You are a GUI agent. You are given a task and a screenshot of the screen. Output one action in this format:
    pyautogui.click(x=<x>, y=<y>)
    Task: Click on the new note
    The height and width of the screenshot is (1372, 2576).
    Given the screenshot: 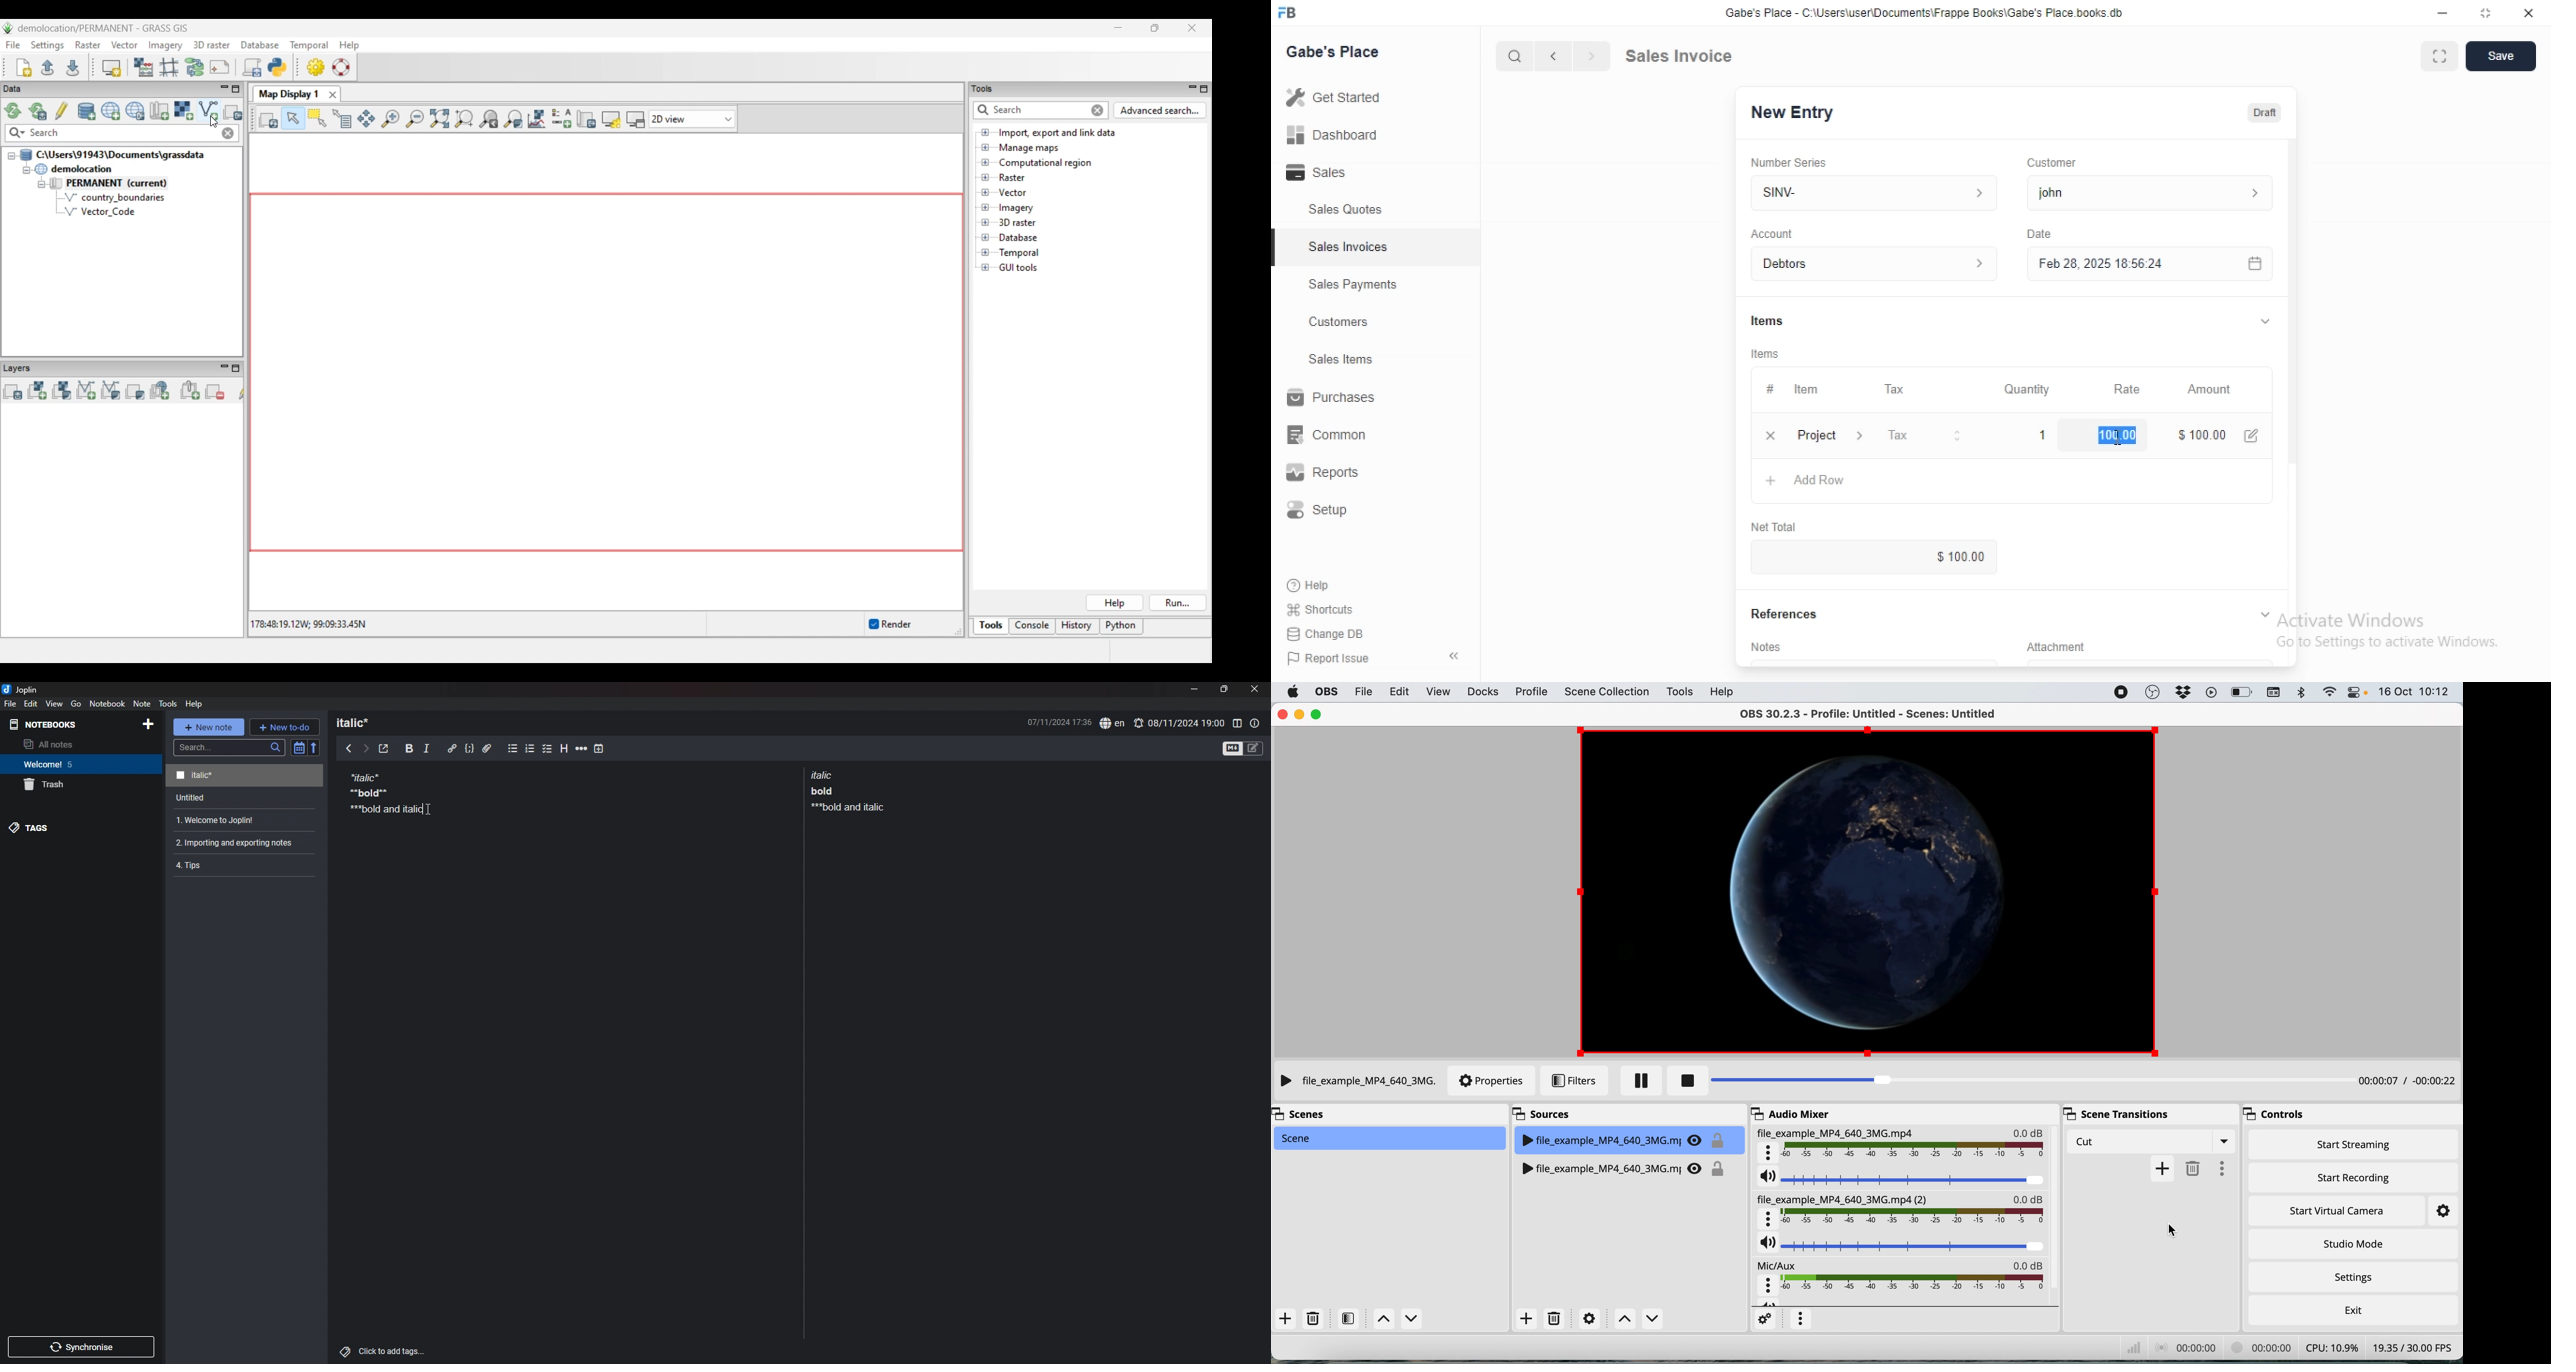 What is the action you would take?
    pyautogui.click(x=208, y=727)
    